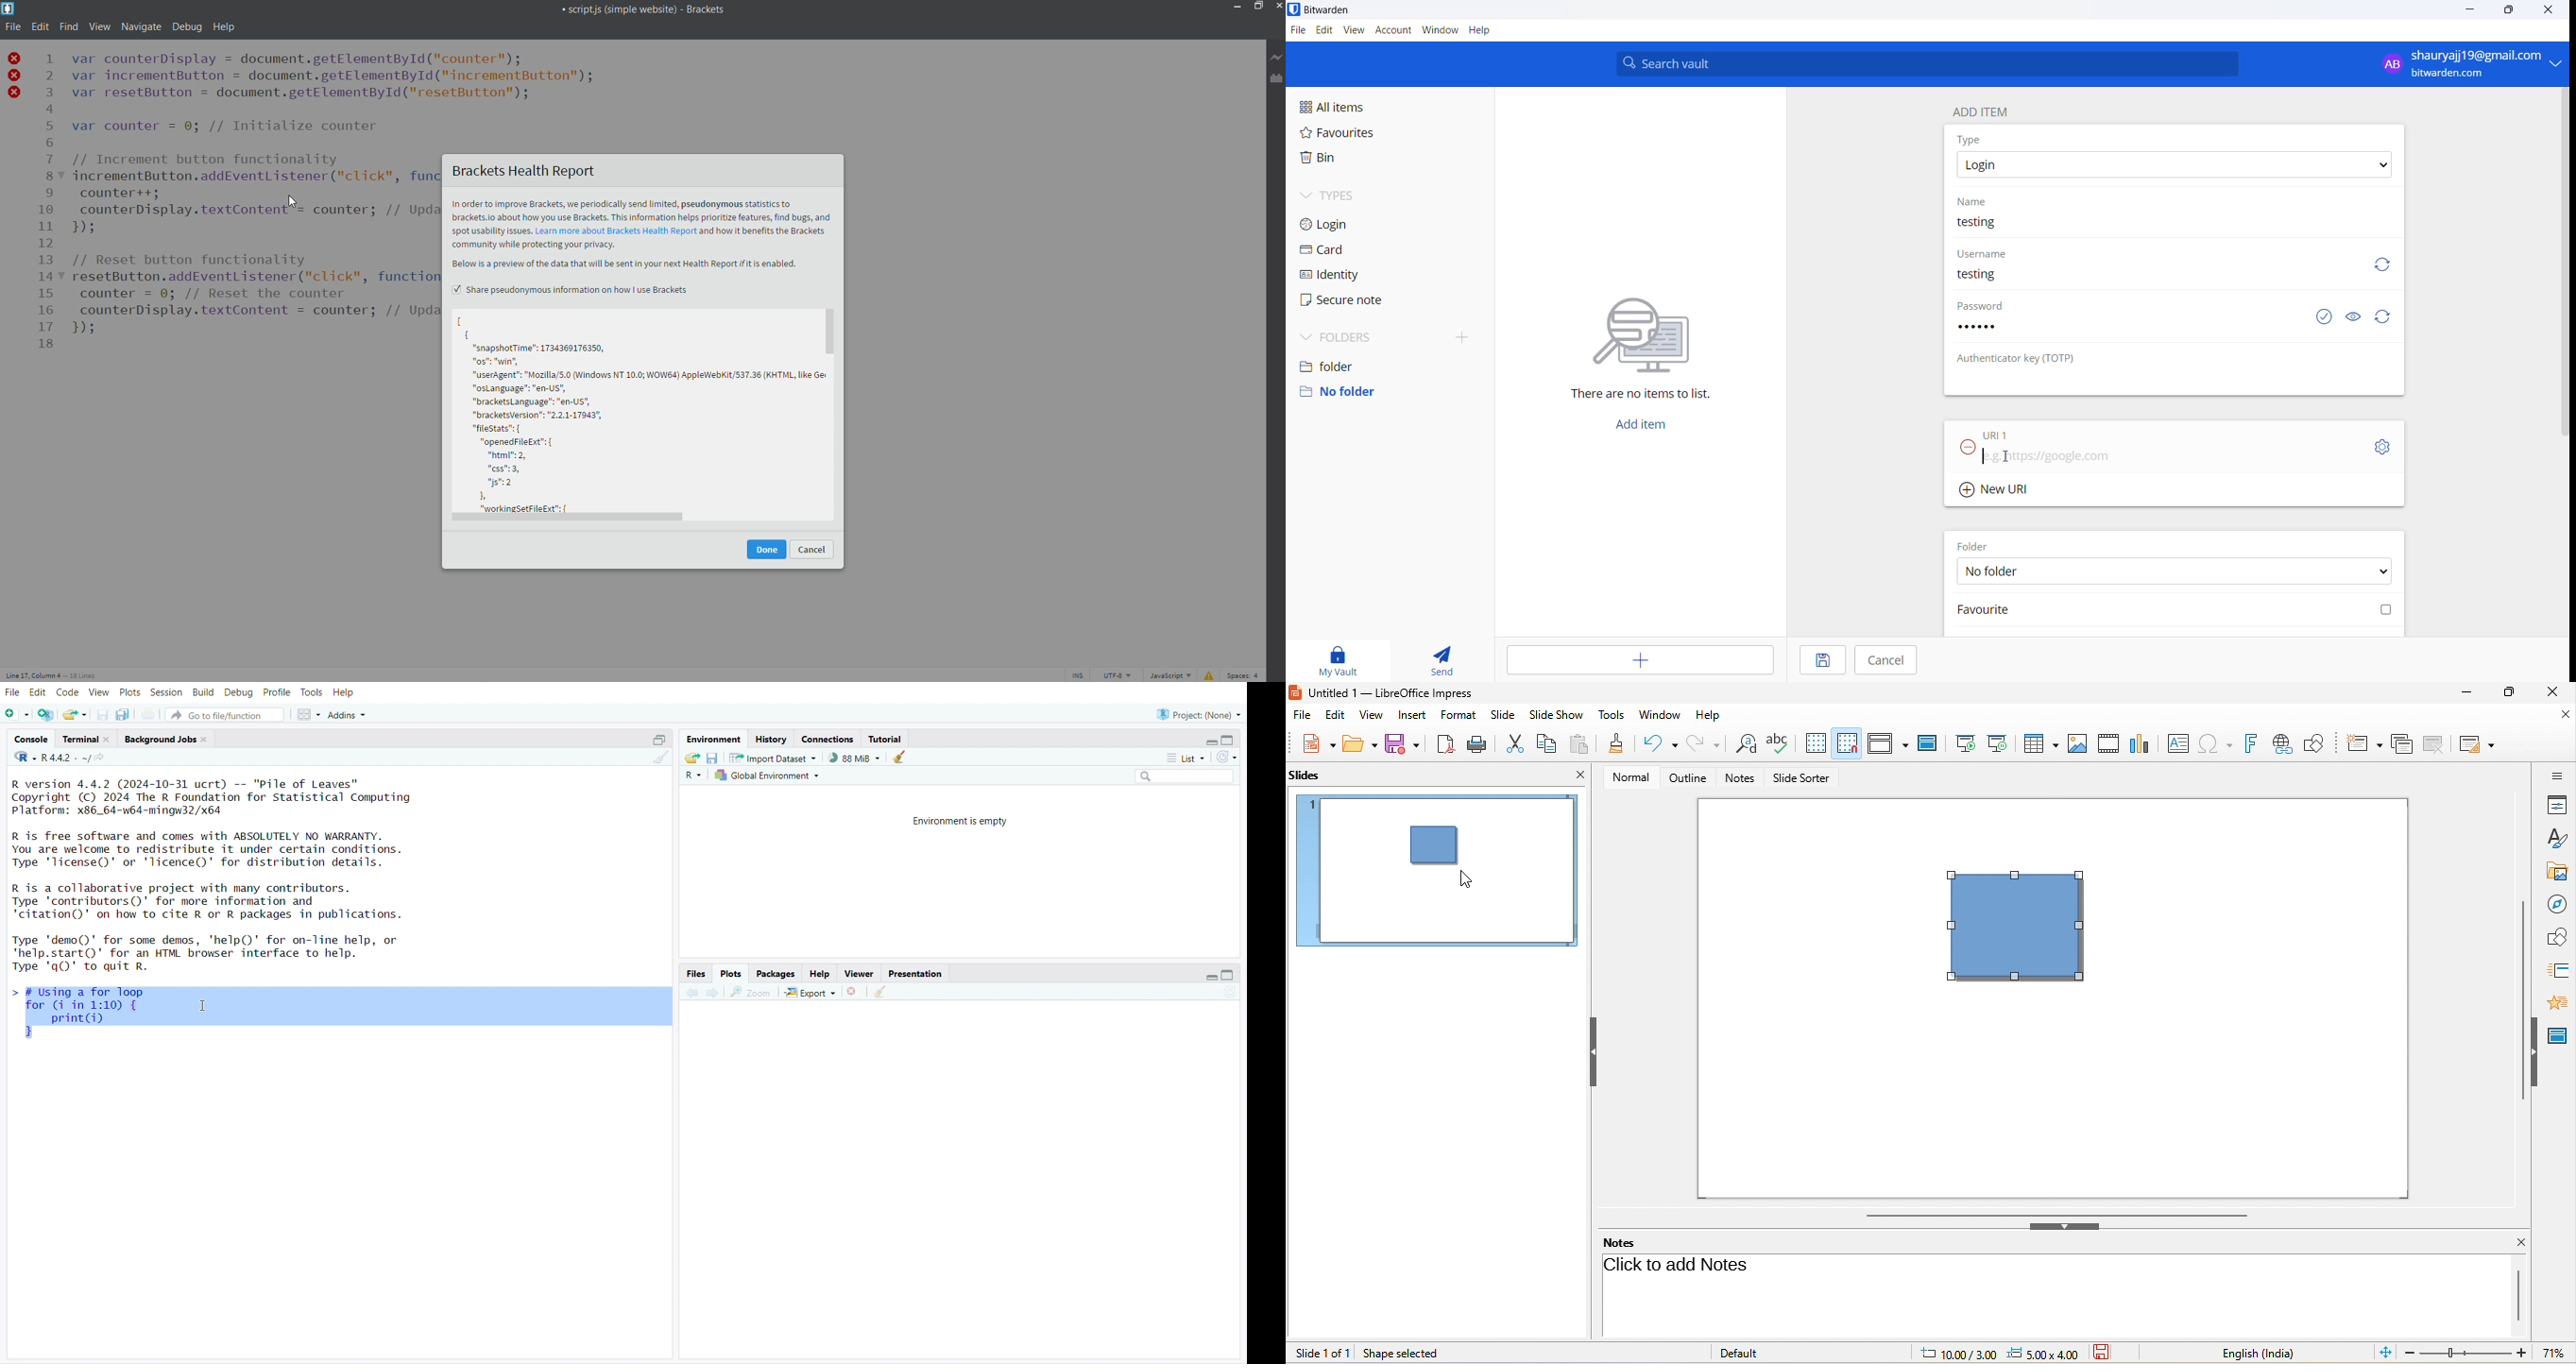 This screenshot has width=2576, height=1372. What do you see at coordinates (2356, 314) in the screenshot?
I see `show or hide` at bounding box center [2356, 314].